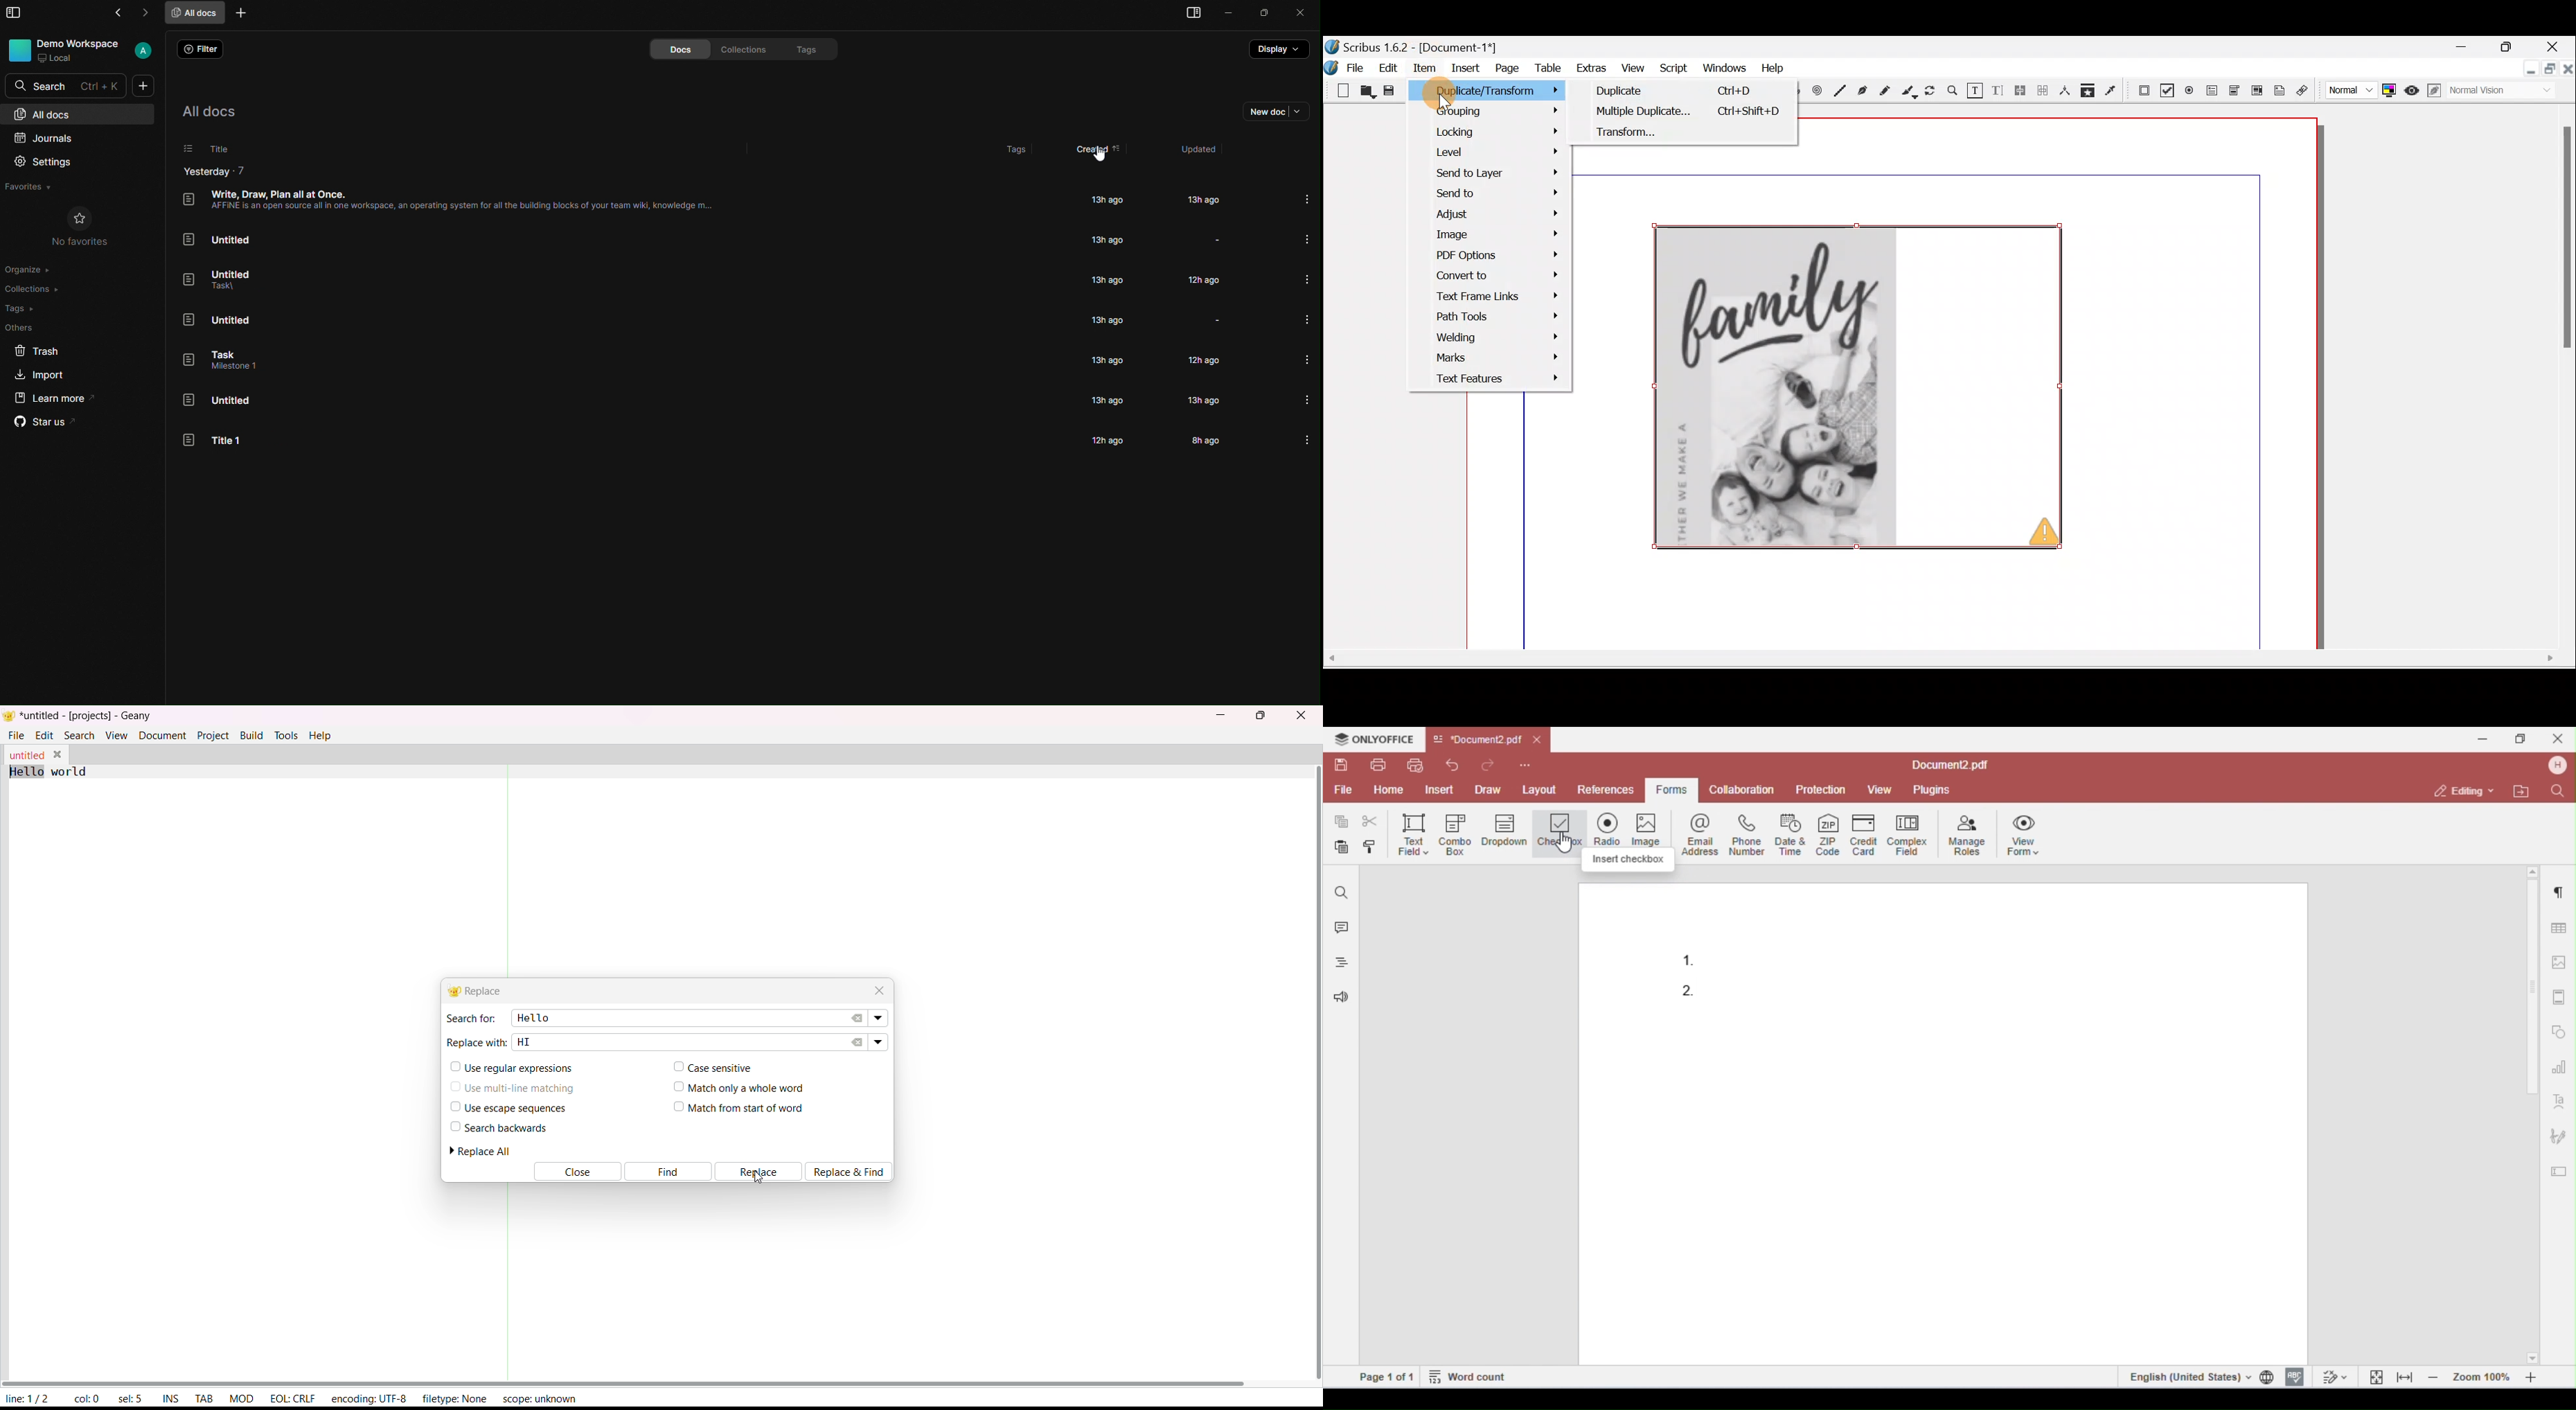 This screenshot has height=1428, width=2576. What do you see at coordinates (2065, 93) in the screenshot?
I see `Measurements` at bounding box center [2065, 93].